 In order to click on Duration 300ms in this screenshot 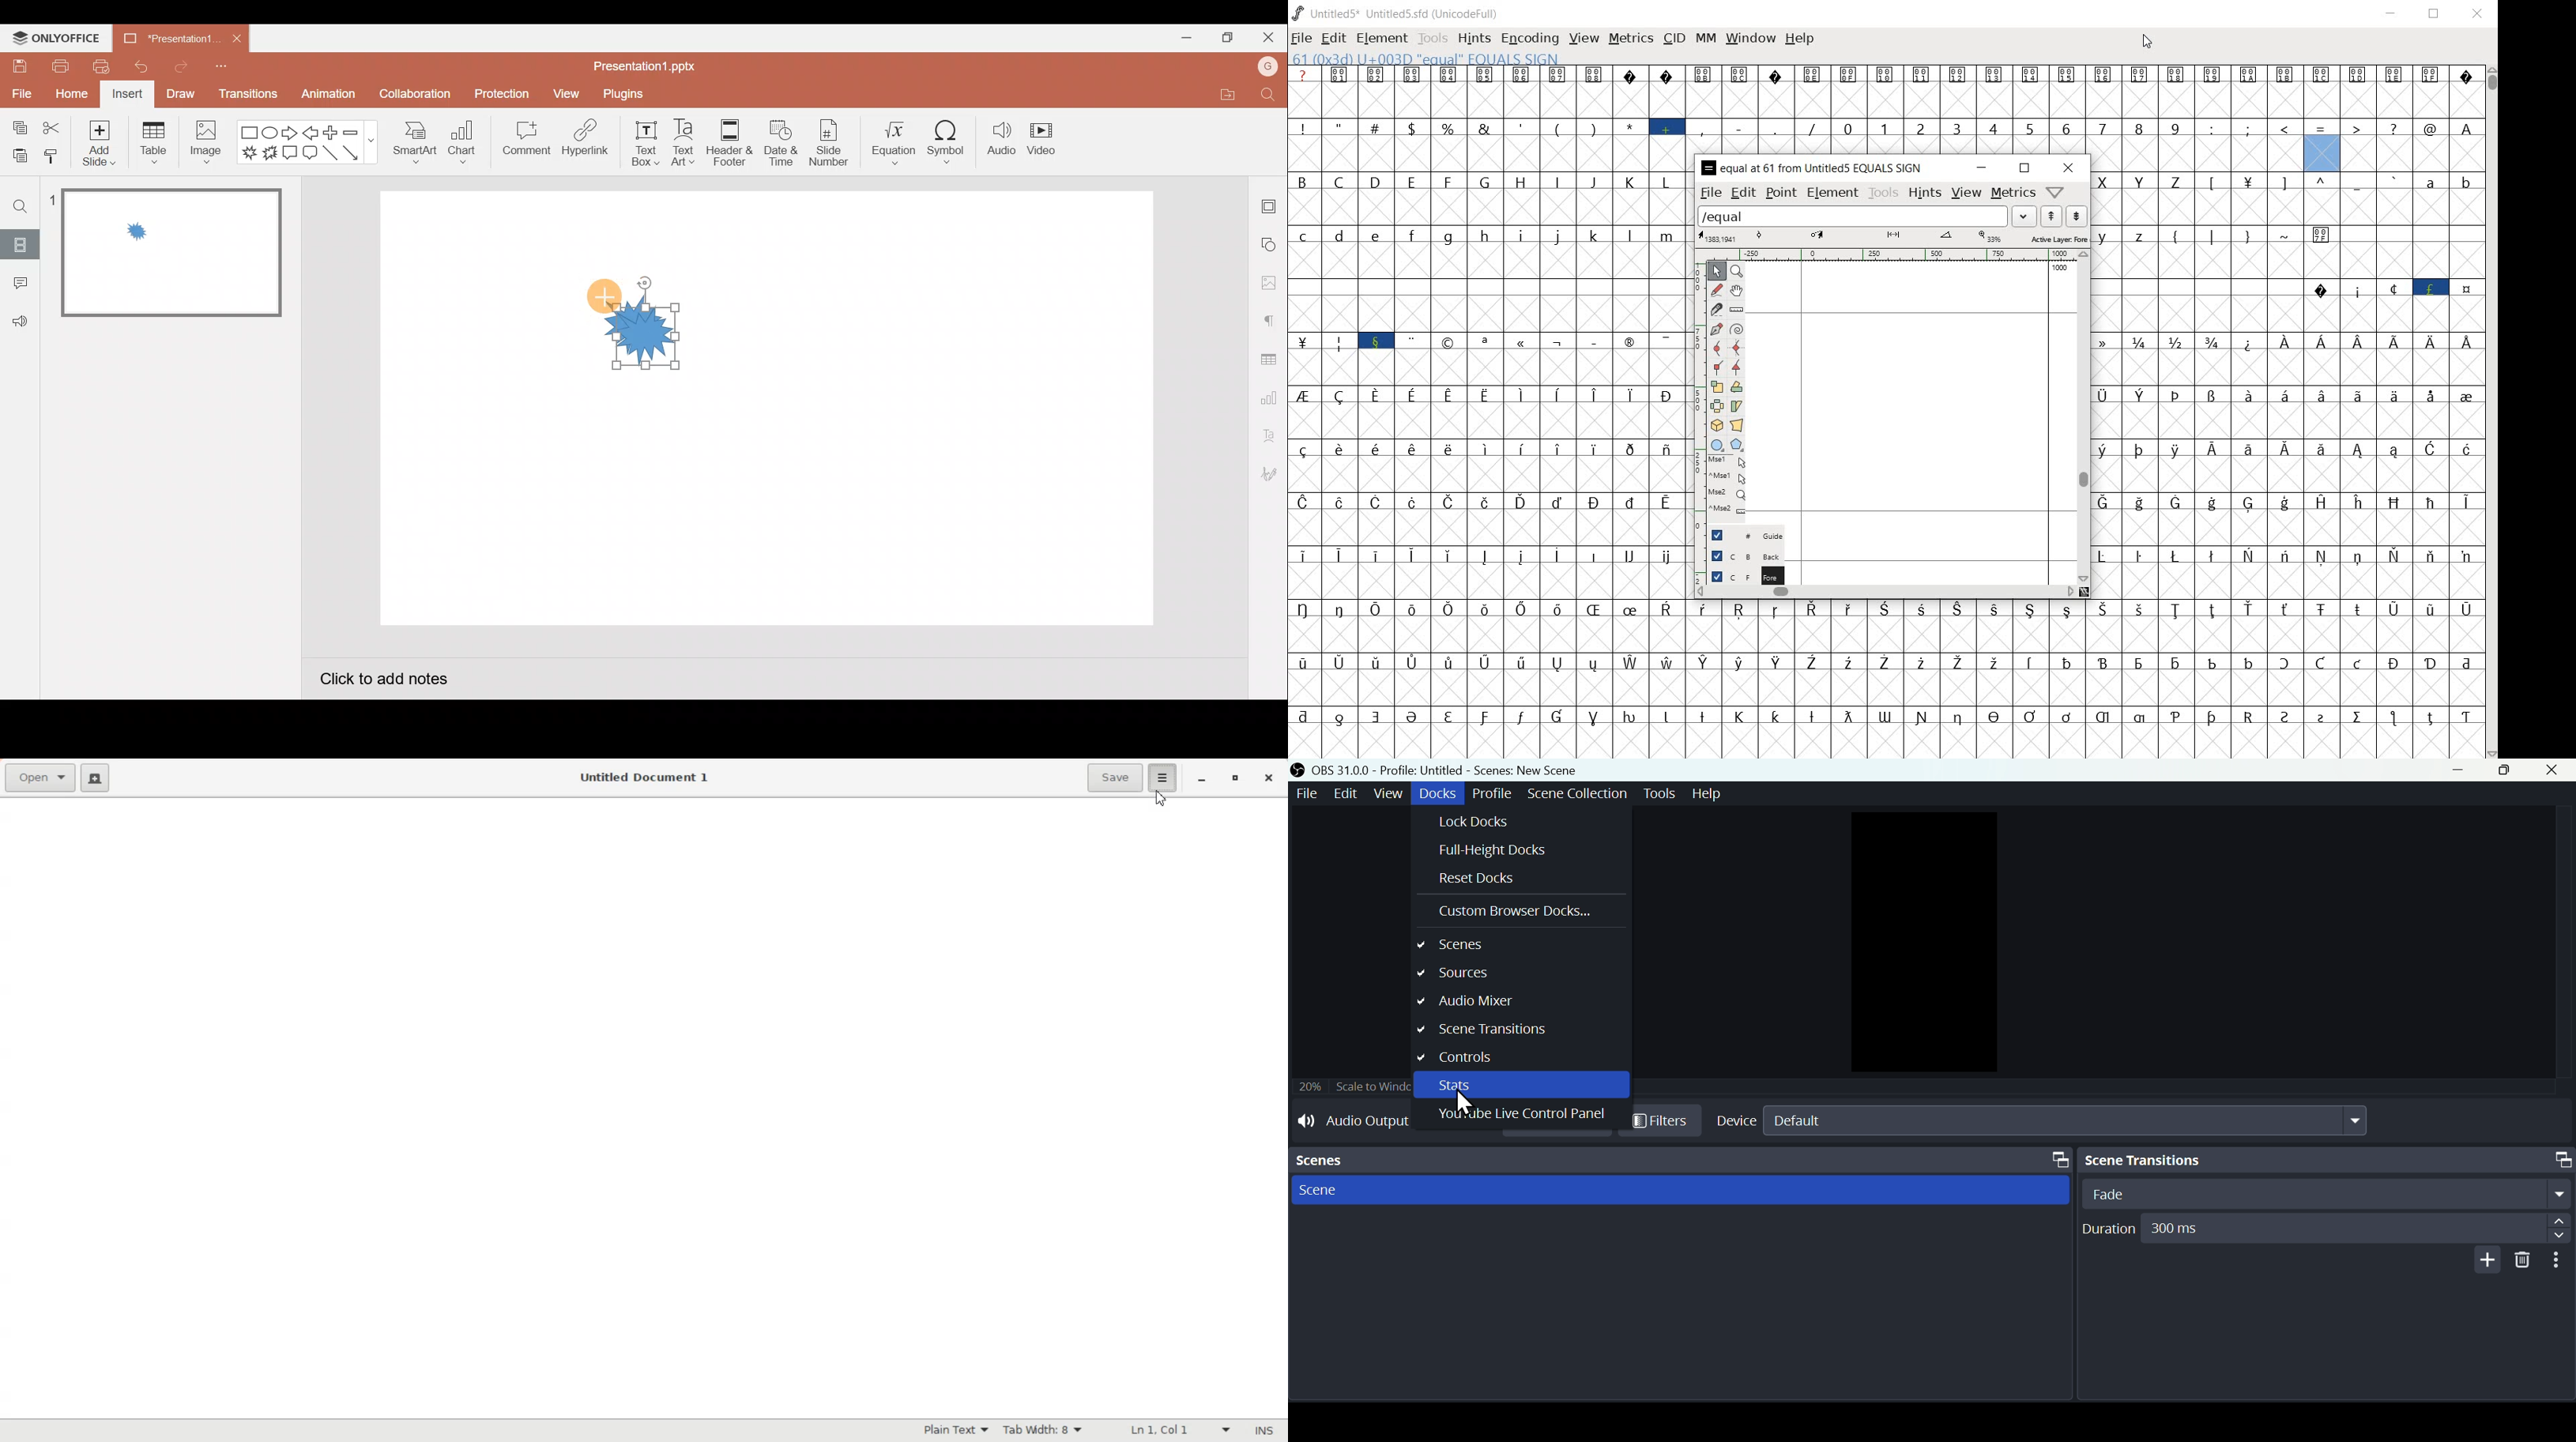, I will do `click(2326, 1227)`.